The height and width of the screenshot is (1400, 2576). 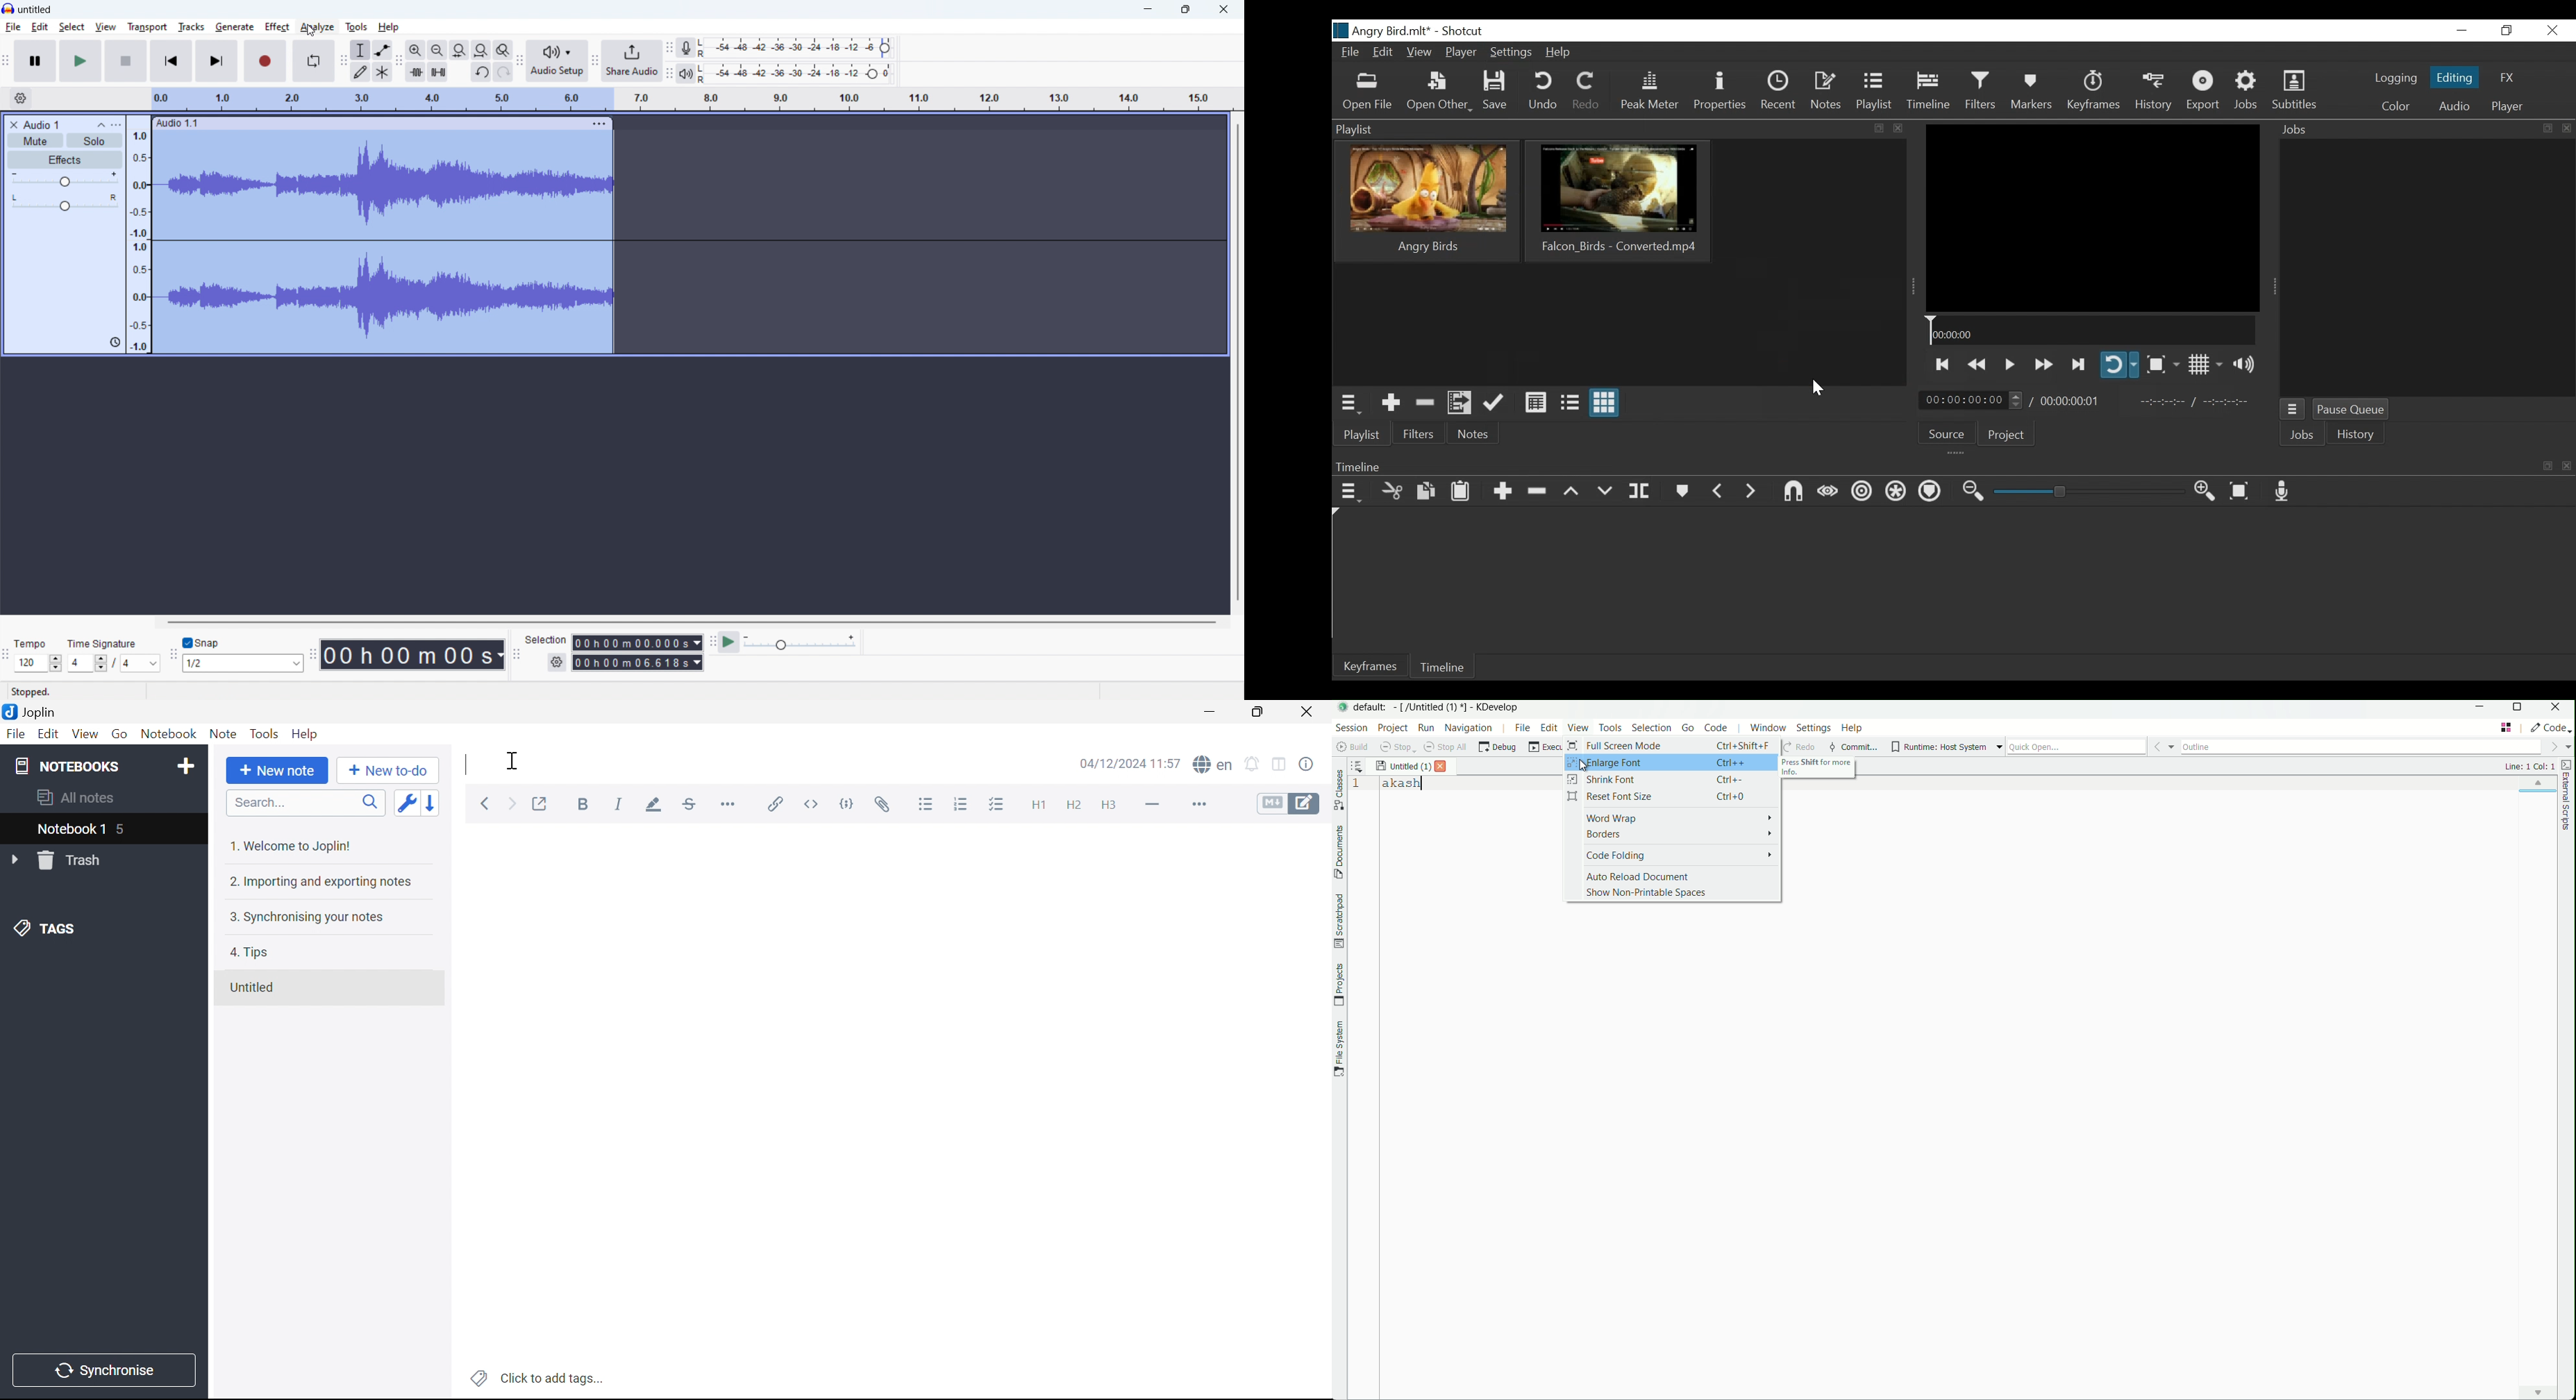 What do you see at coordinates (169, 733) in the screenshot?
I see `Notebook` at bounding box center [169, 733].